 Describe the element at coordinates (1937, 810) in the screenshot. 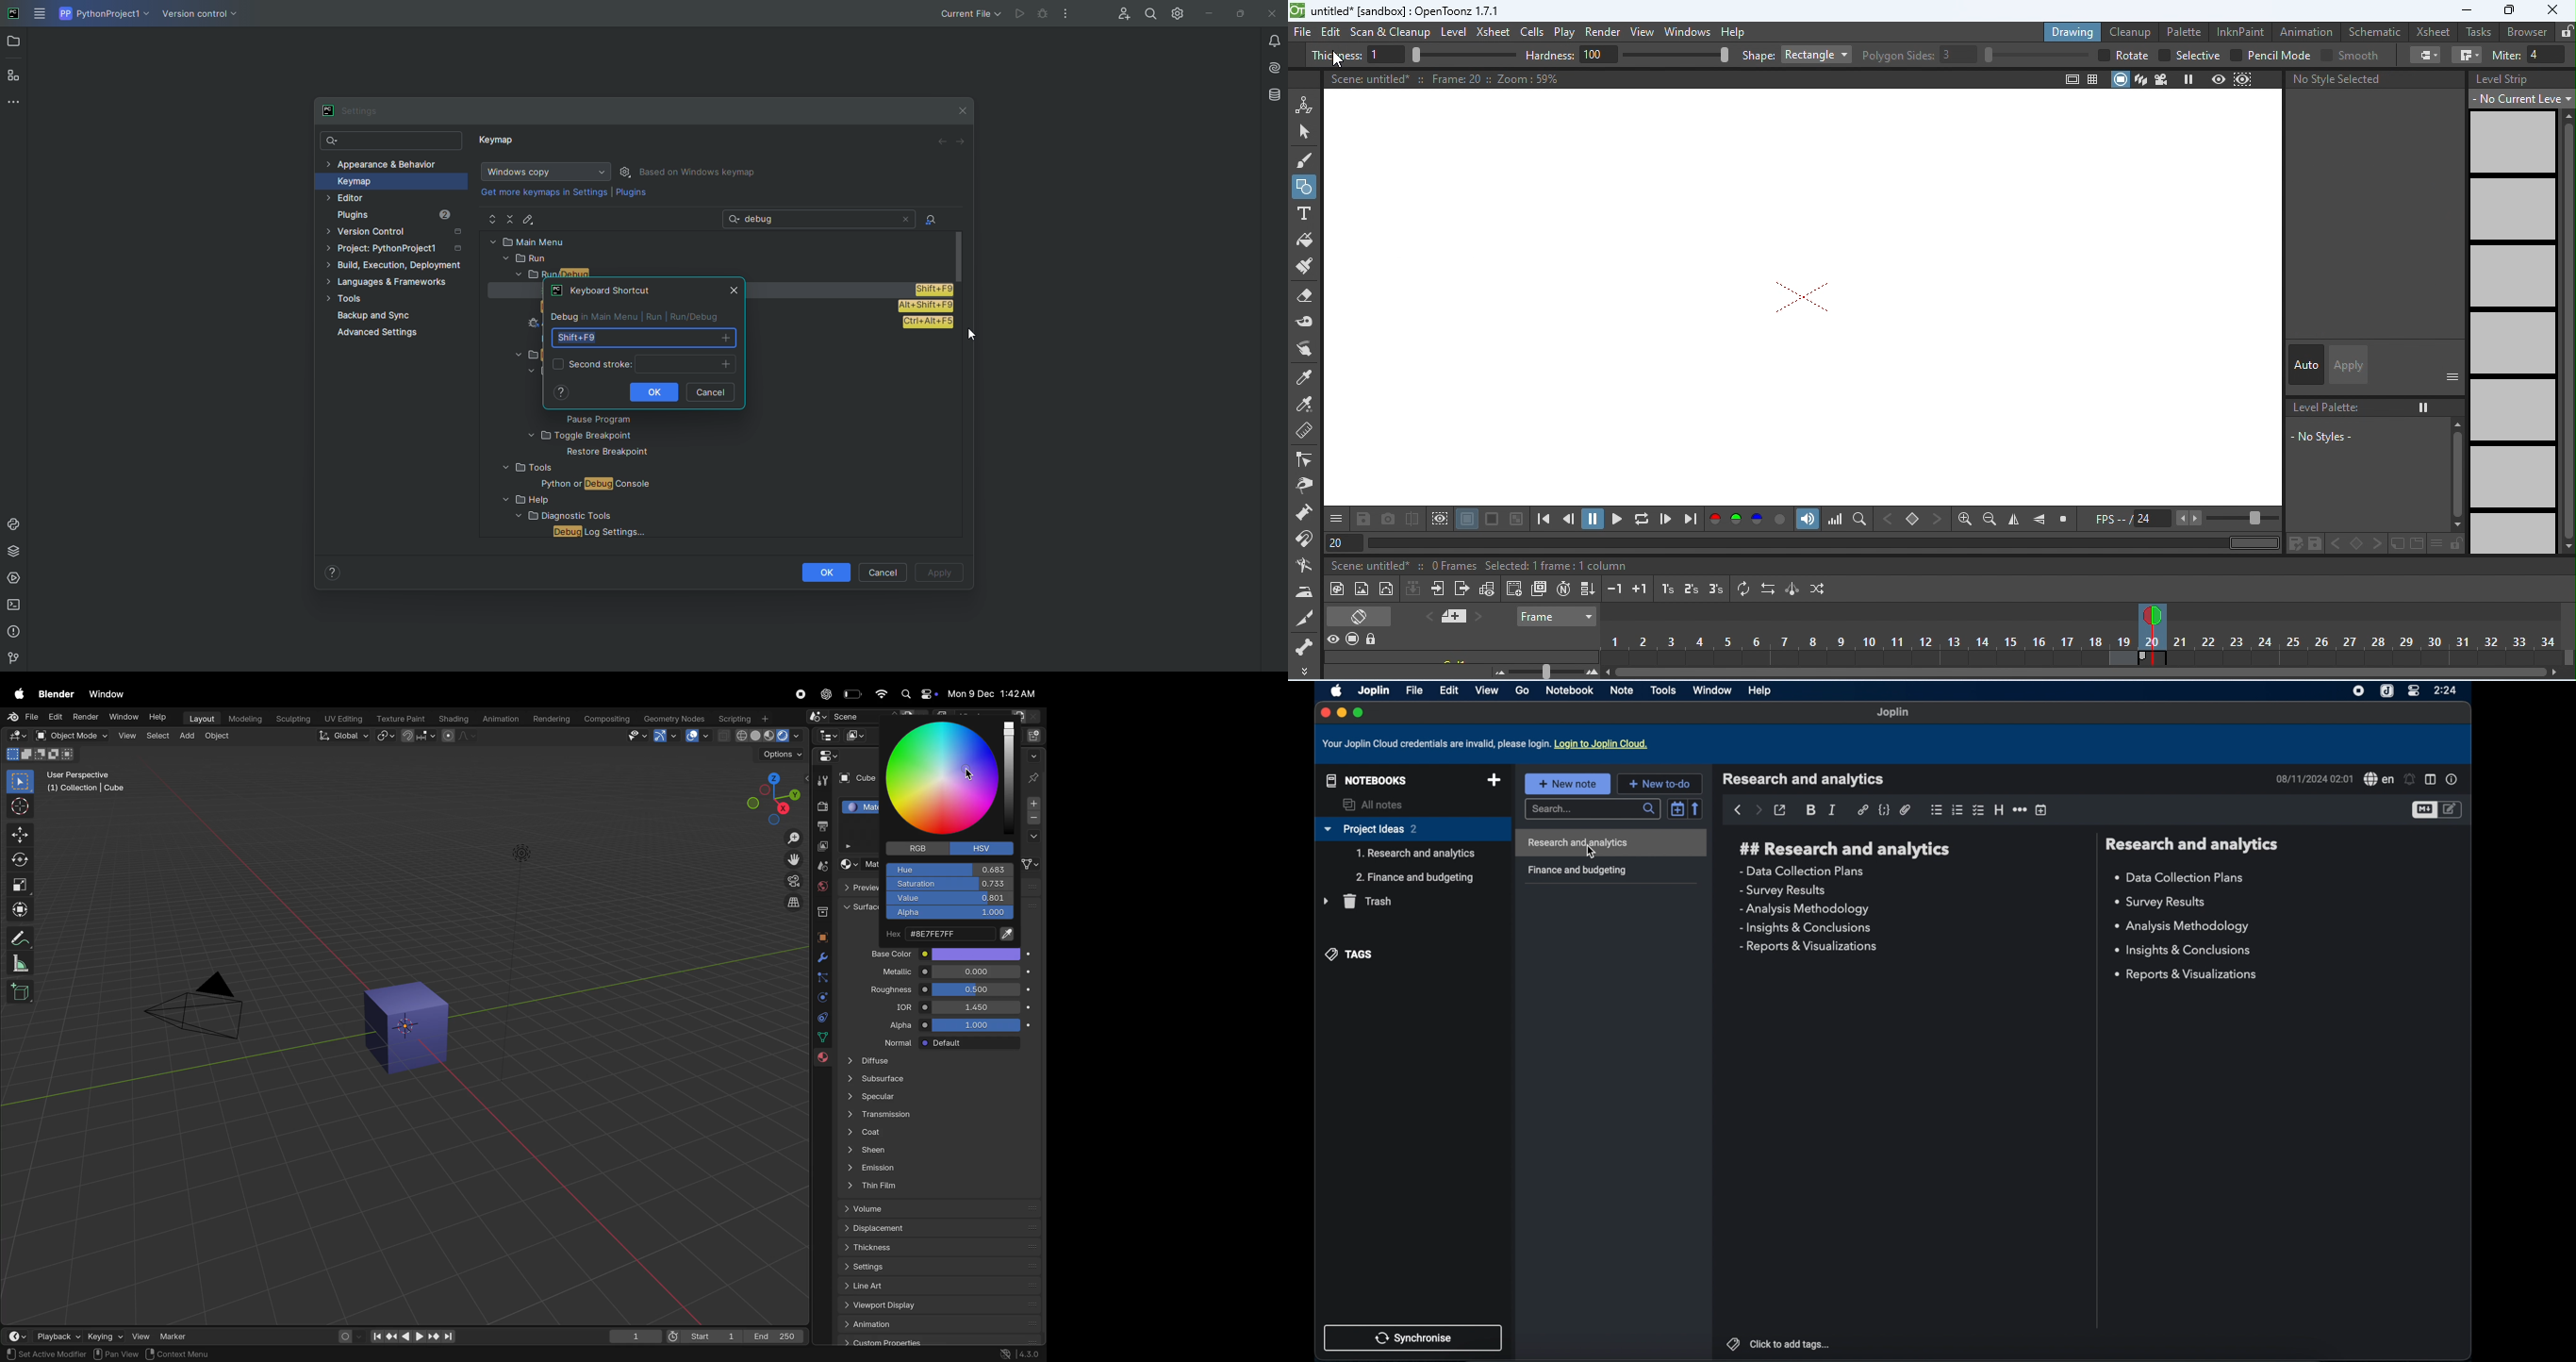

I see `bulleted list` at that location.